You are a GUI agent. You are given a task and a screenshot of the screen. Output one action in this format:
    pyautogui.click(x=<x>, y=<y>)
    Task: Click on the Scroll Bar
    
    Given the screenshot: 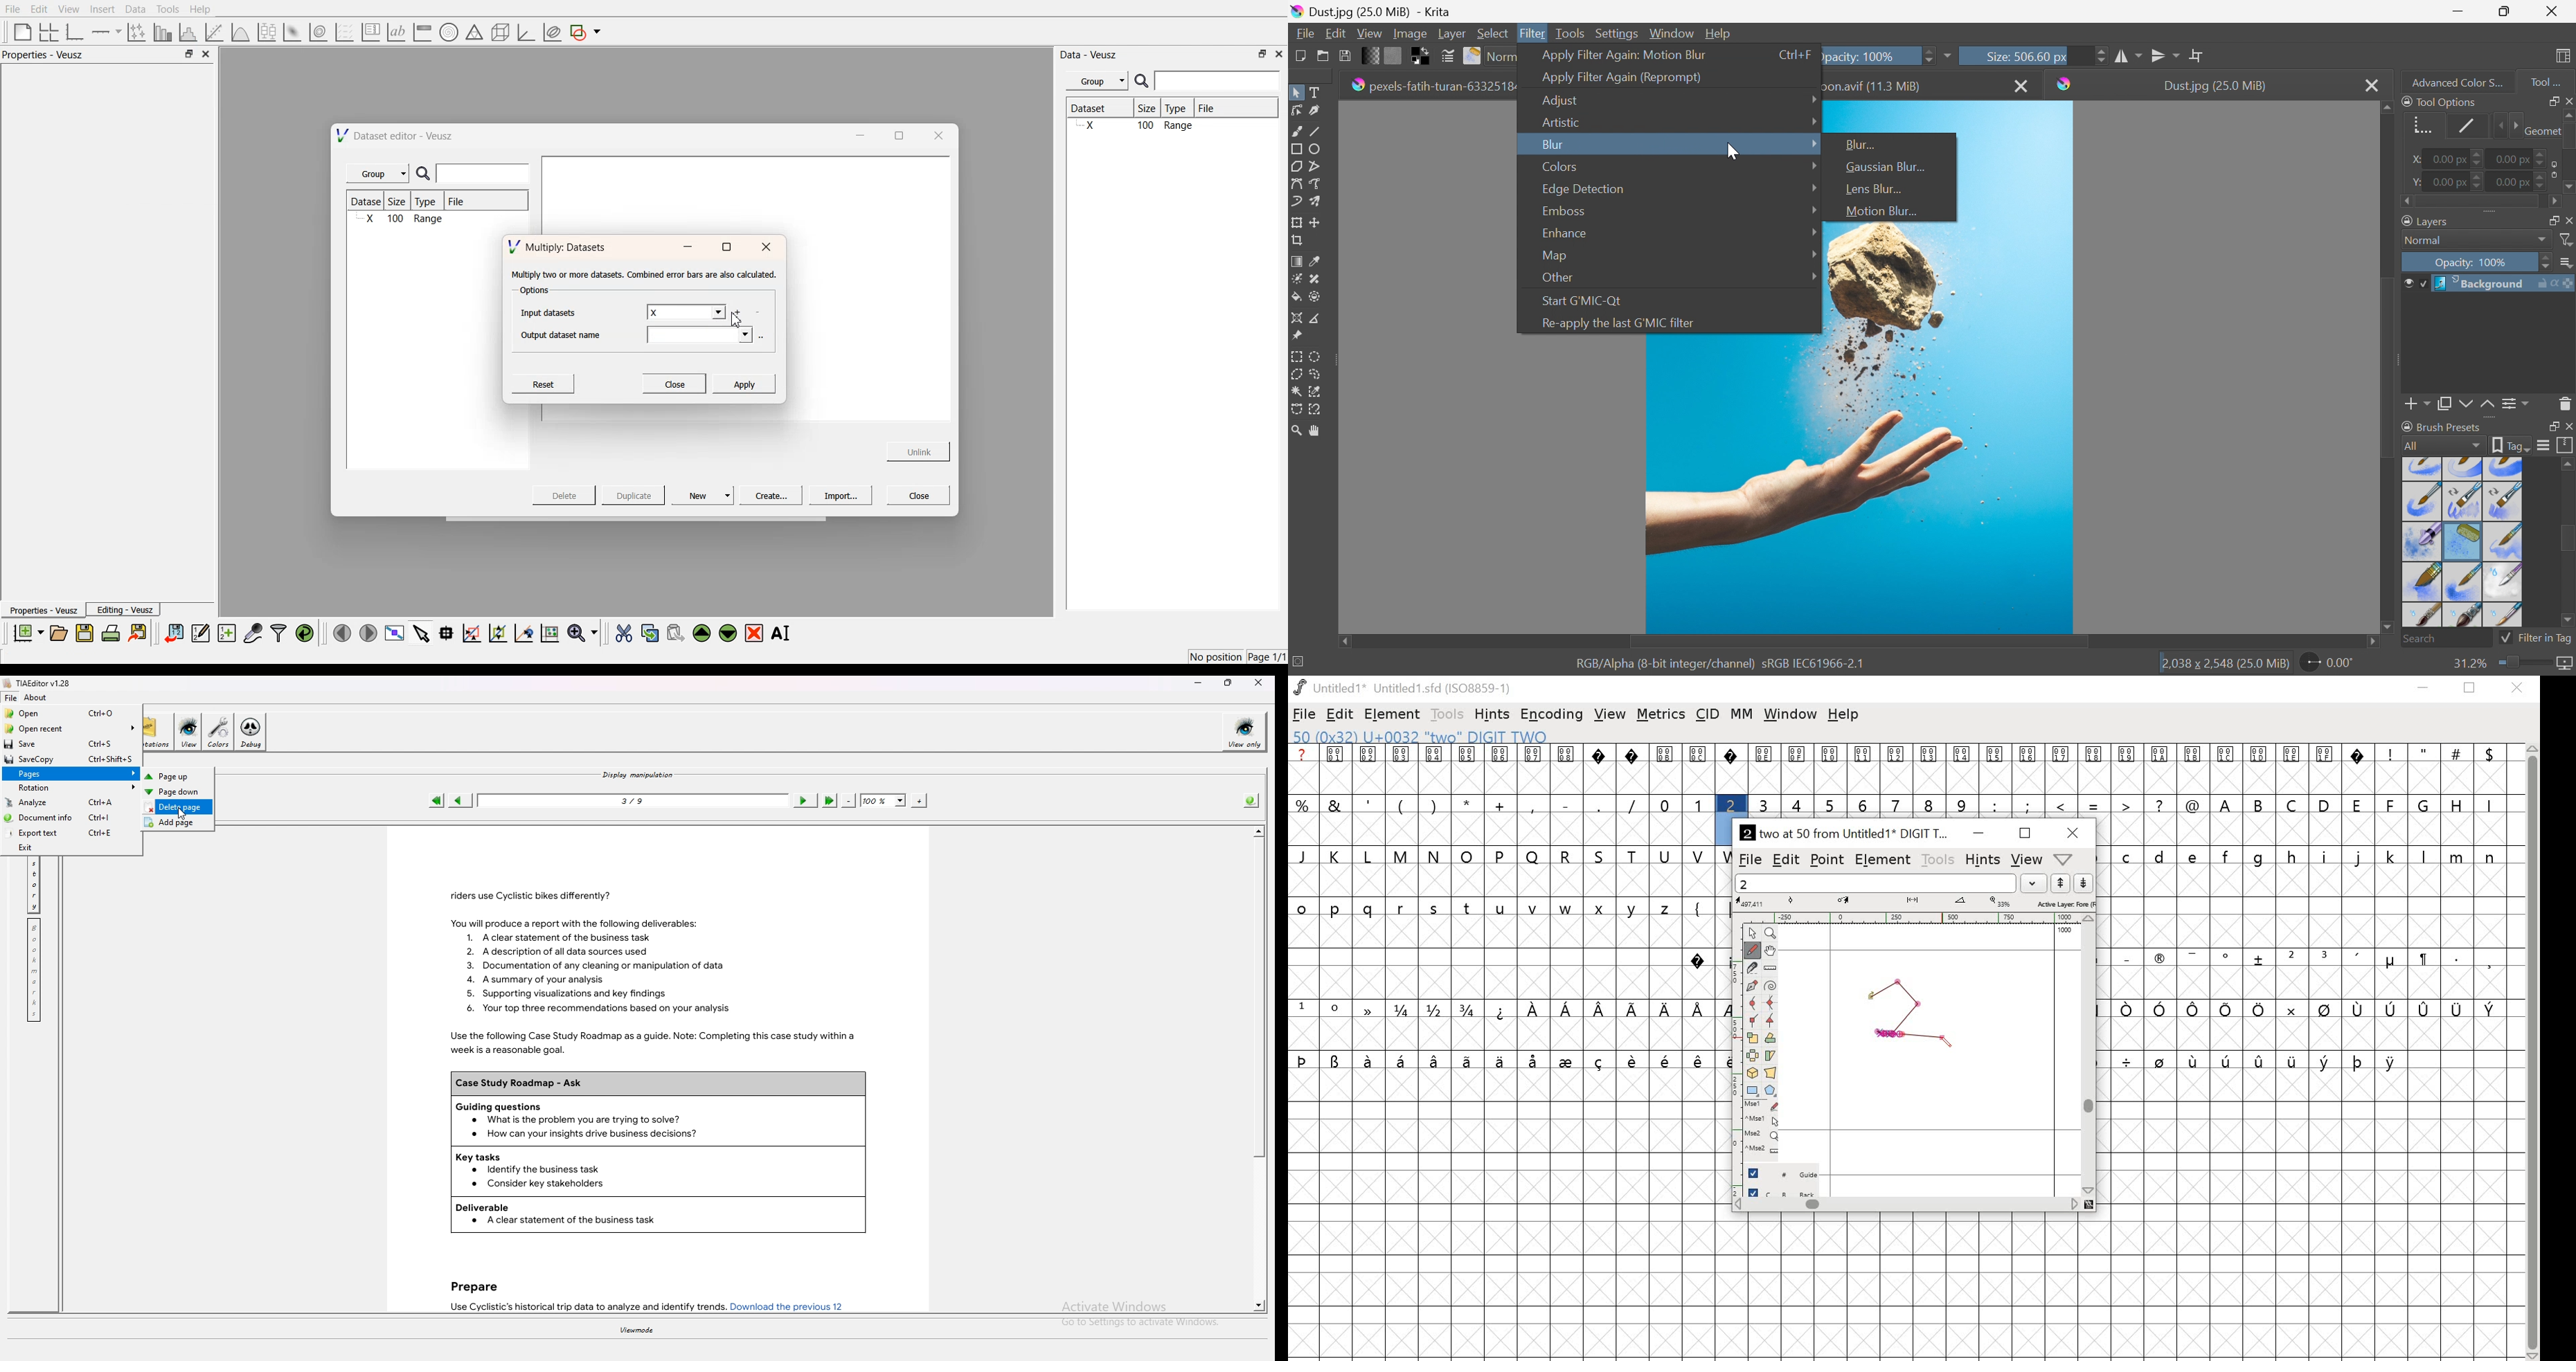 What is the action you would take?
    pyautogui.click(x=2389, y=365)
    